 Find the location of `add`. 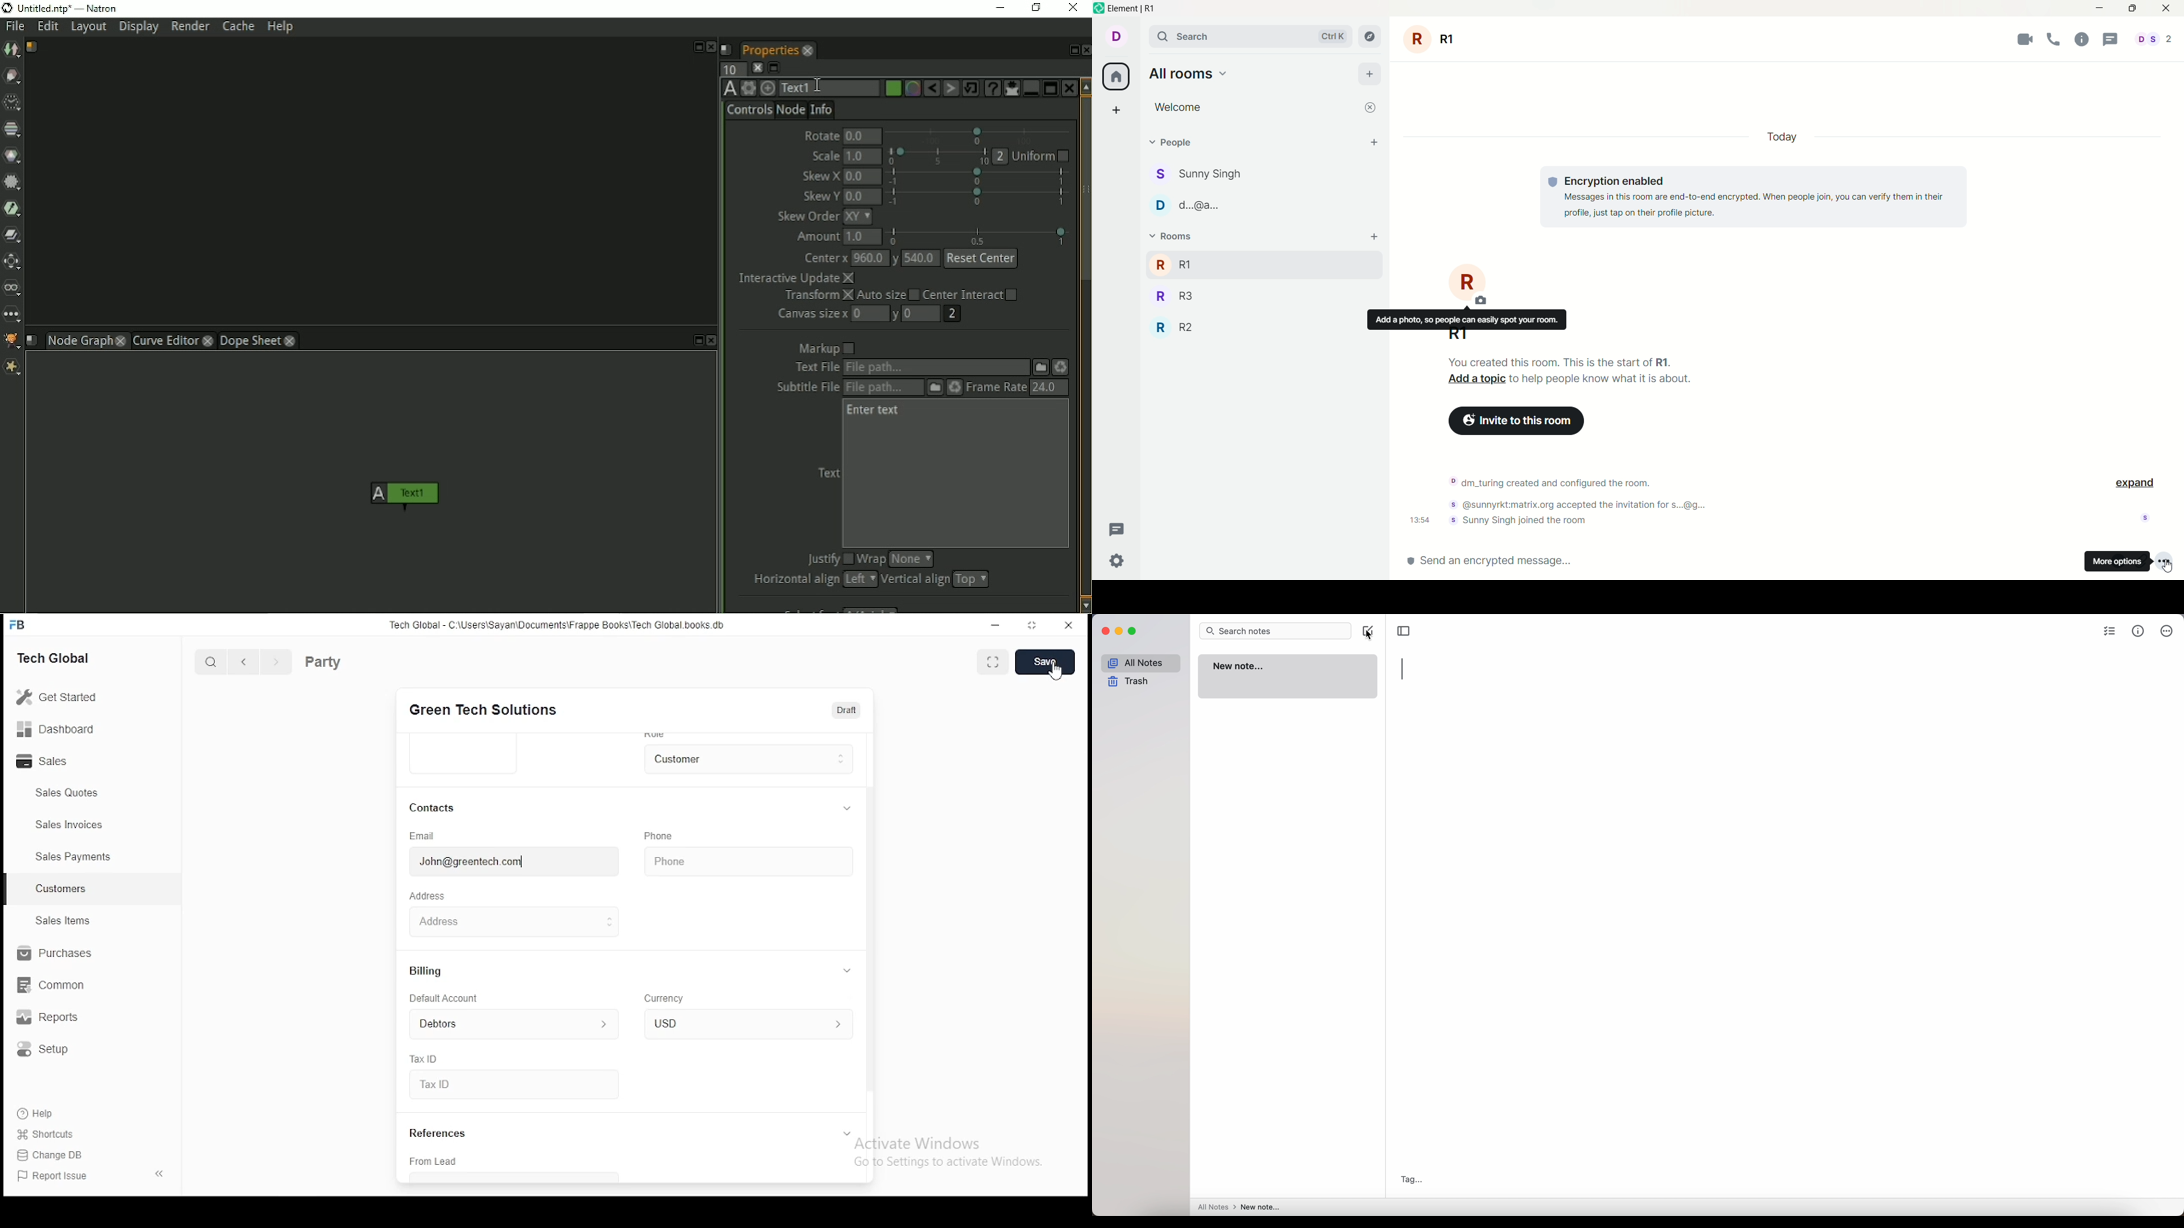

add is located at coordinates (1375, 237).